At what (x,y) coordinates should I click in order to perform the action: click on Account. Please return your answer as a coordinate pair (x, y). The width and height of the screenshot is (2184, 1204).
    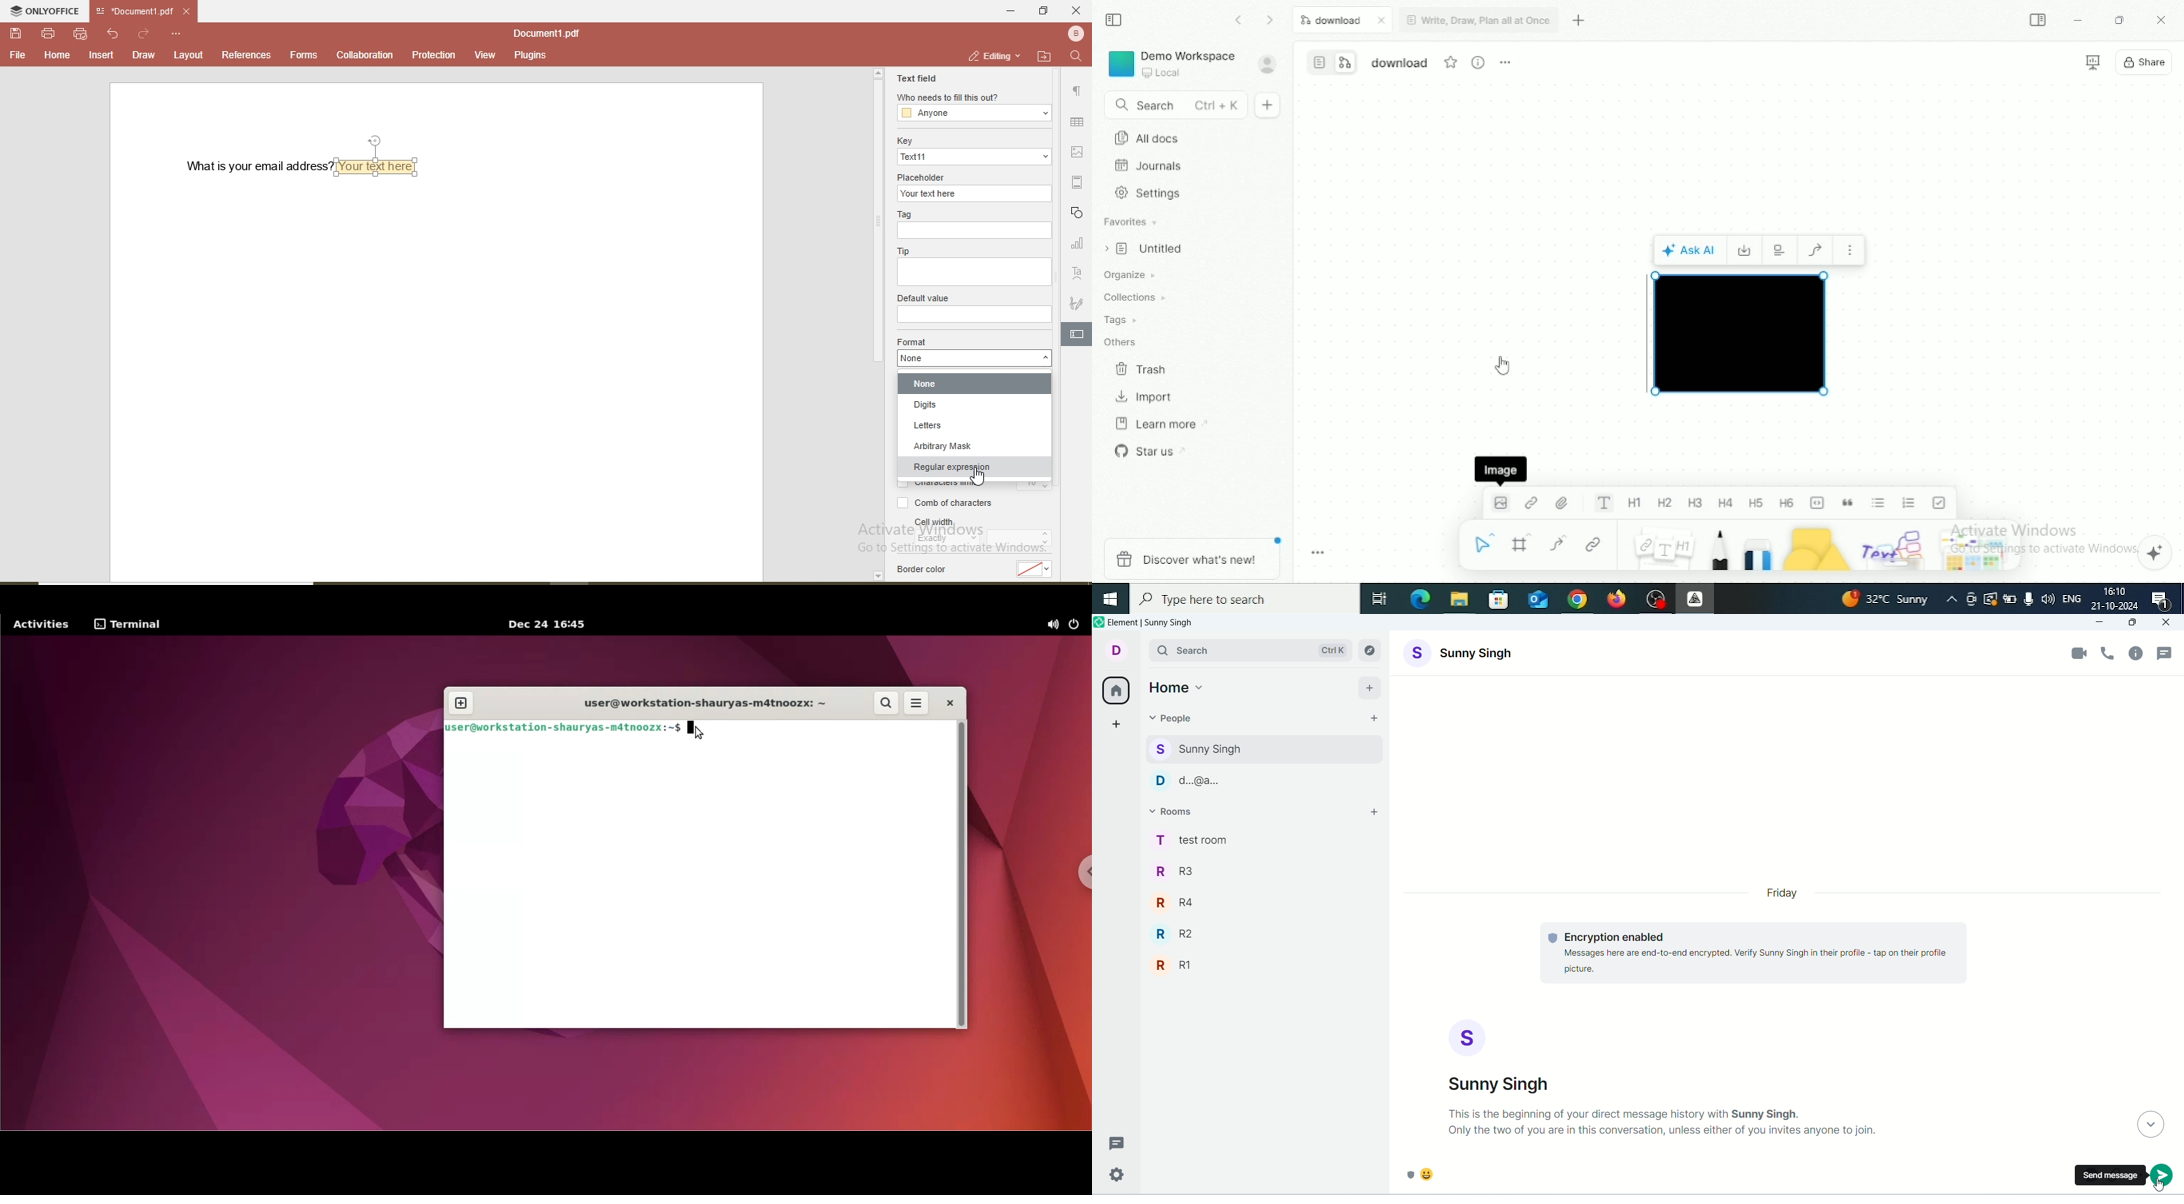
    Looking at the image, I should click on (1267, 65).